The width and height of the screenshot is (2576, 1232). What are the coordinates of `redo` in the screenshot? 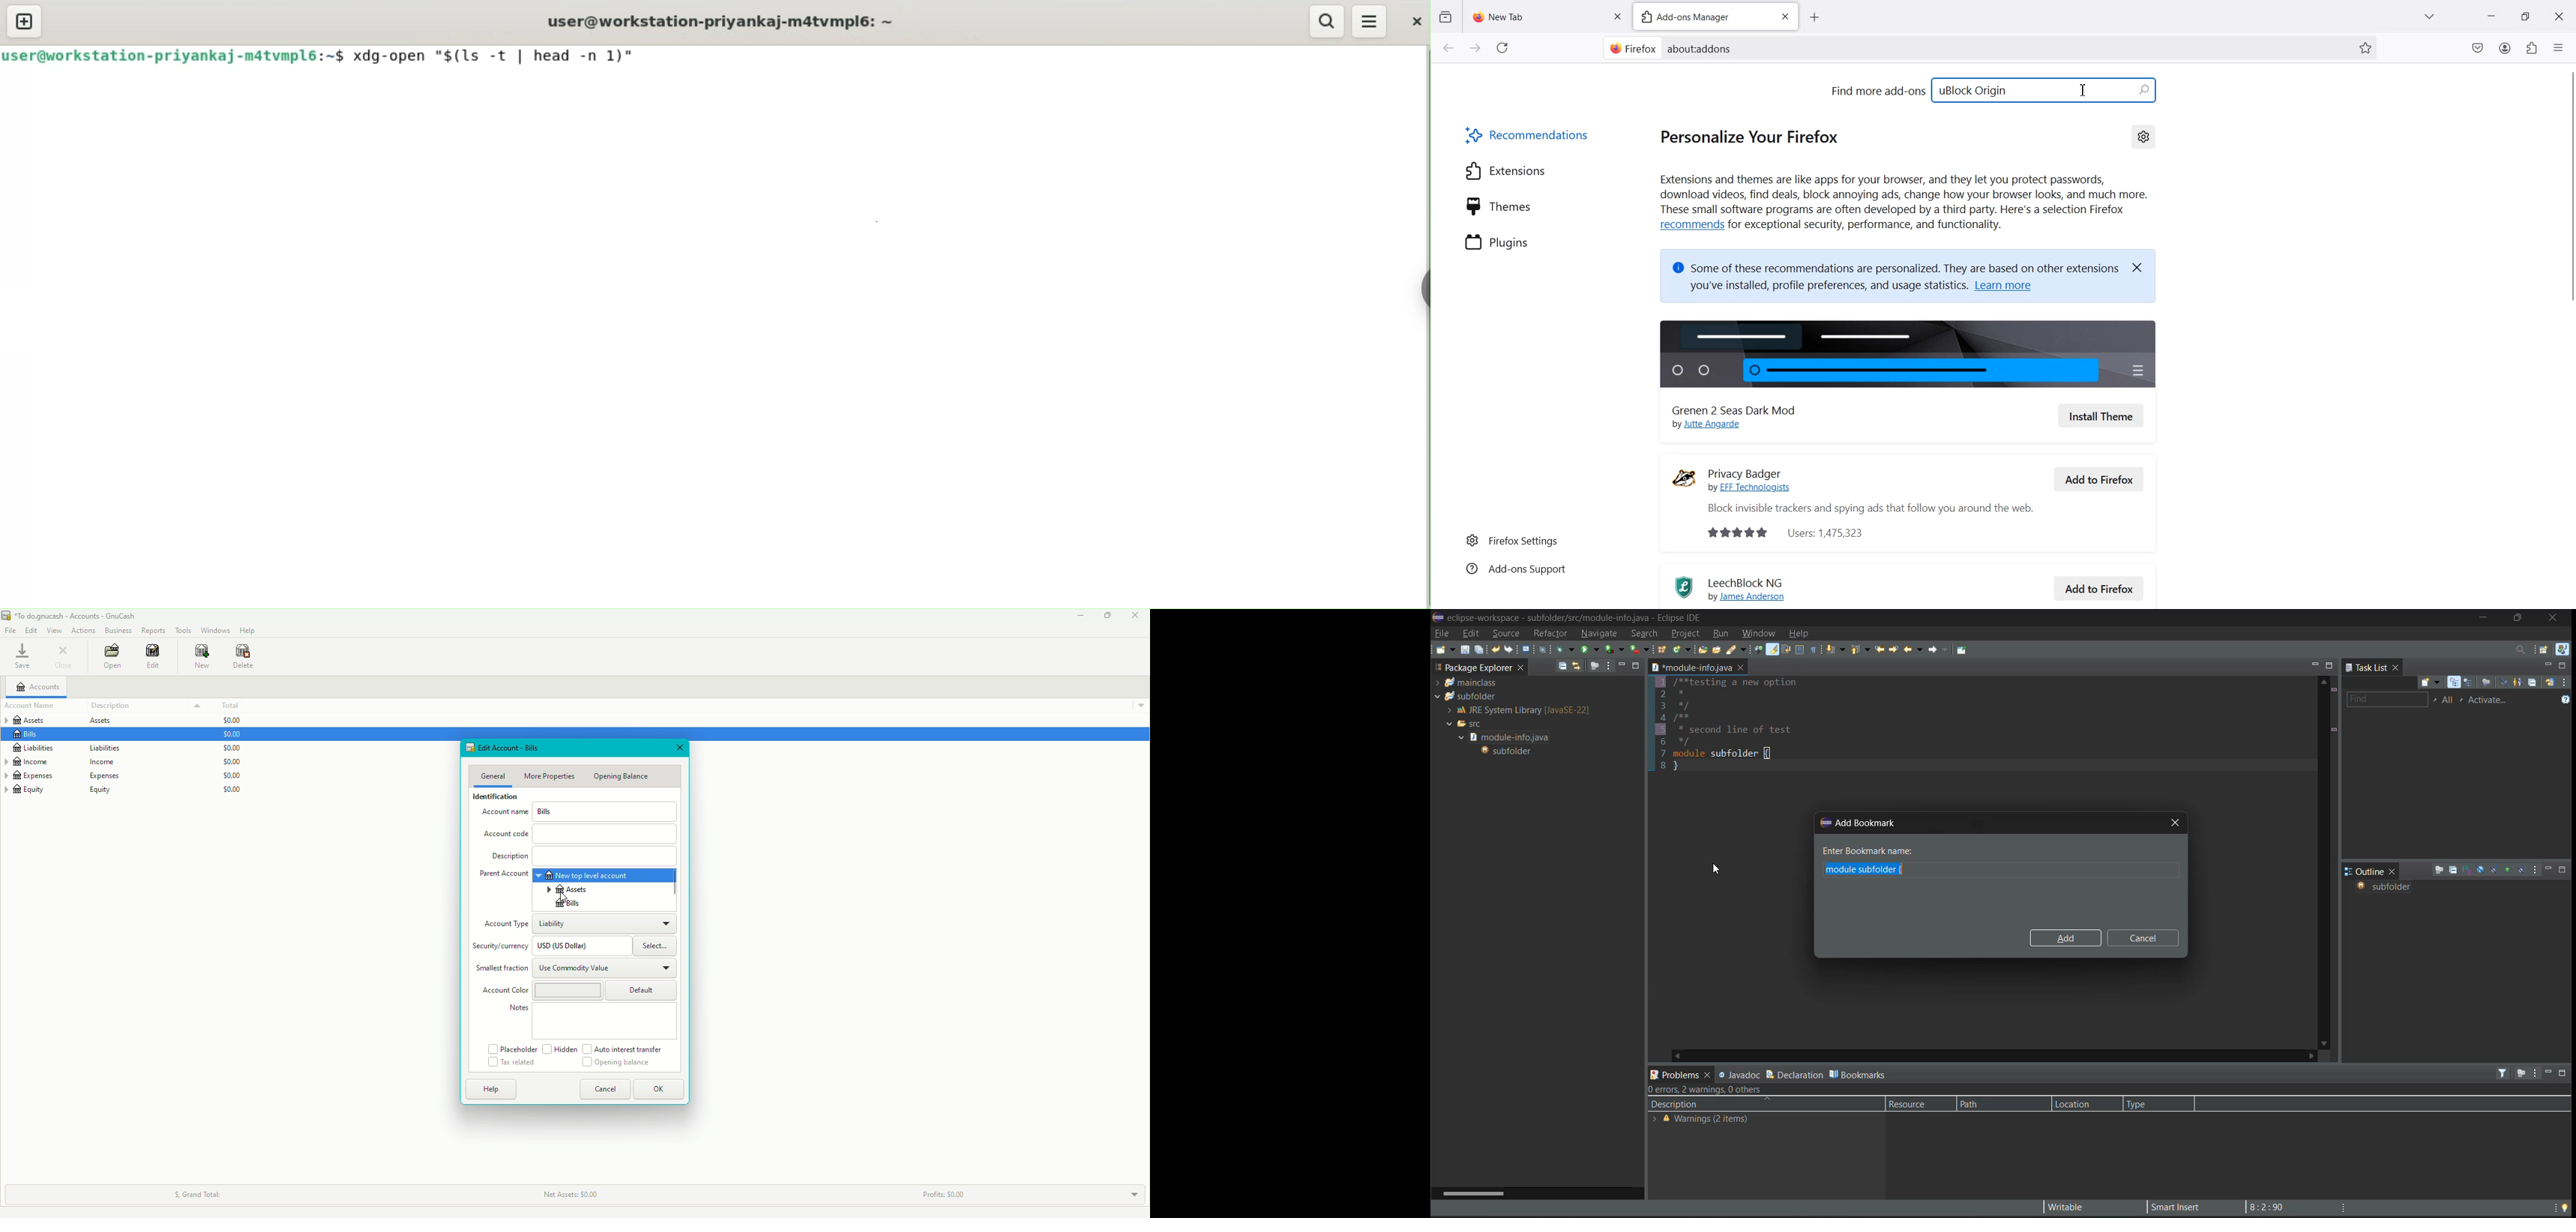 It's located at (1510, 649).